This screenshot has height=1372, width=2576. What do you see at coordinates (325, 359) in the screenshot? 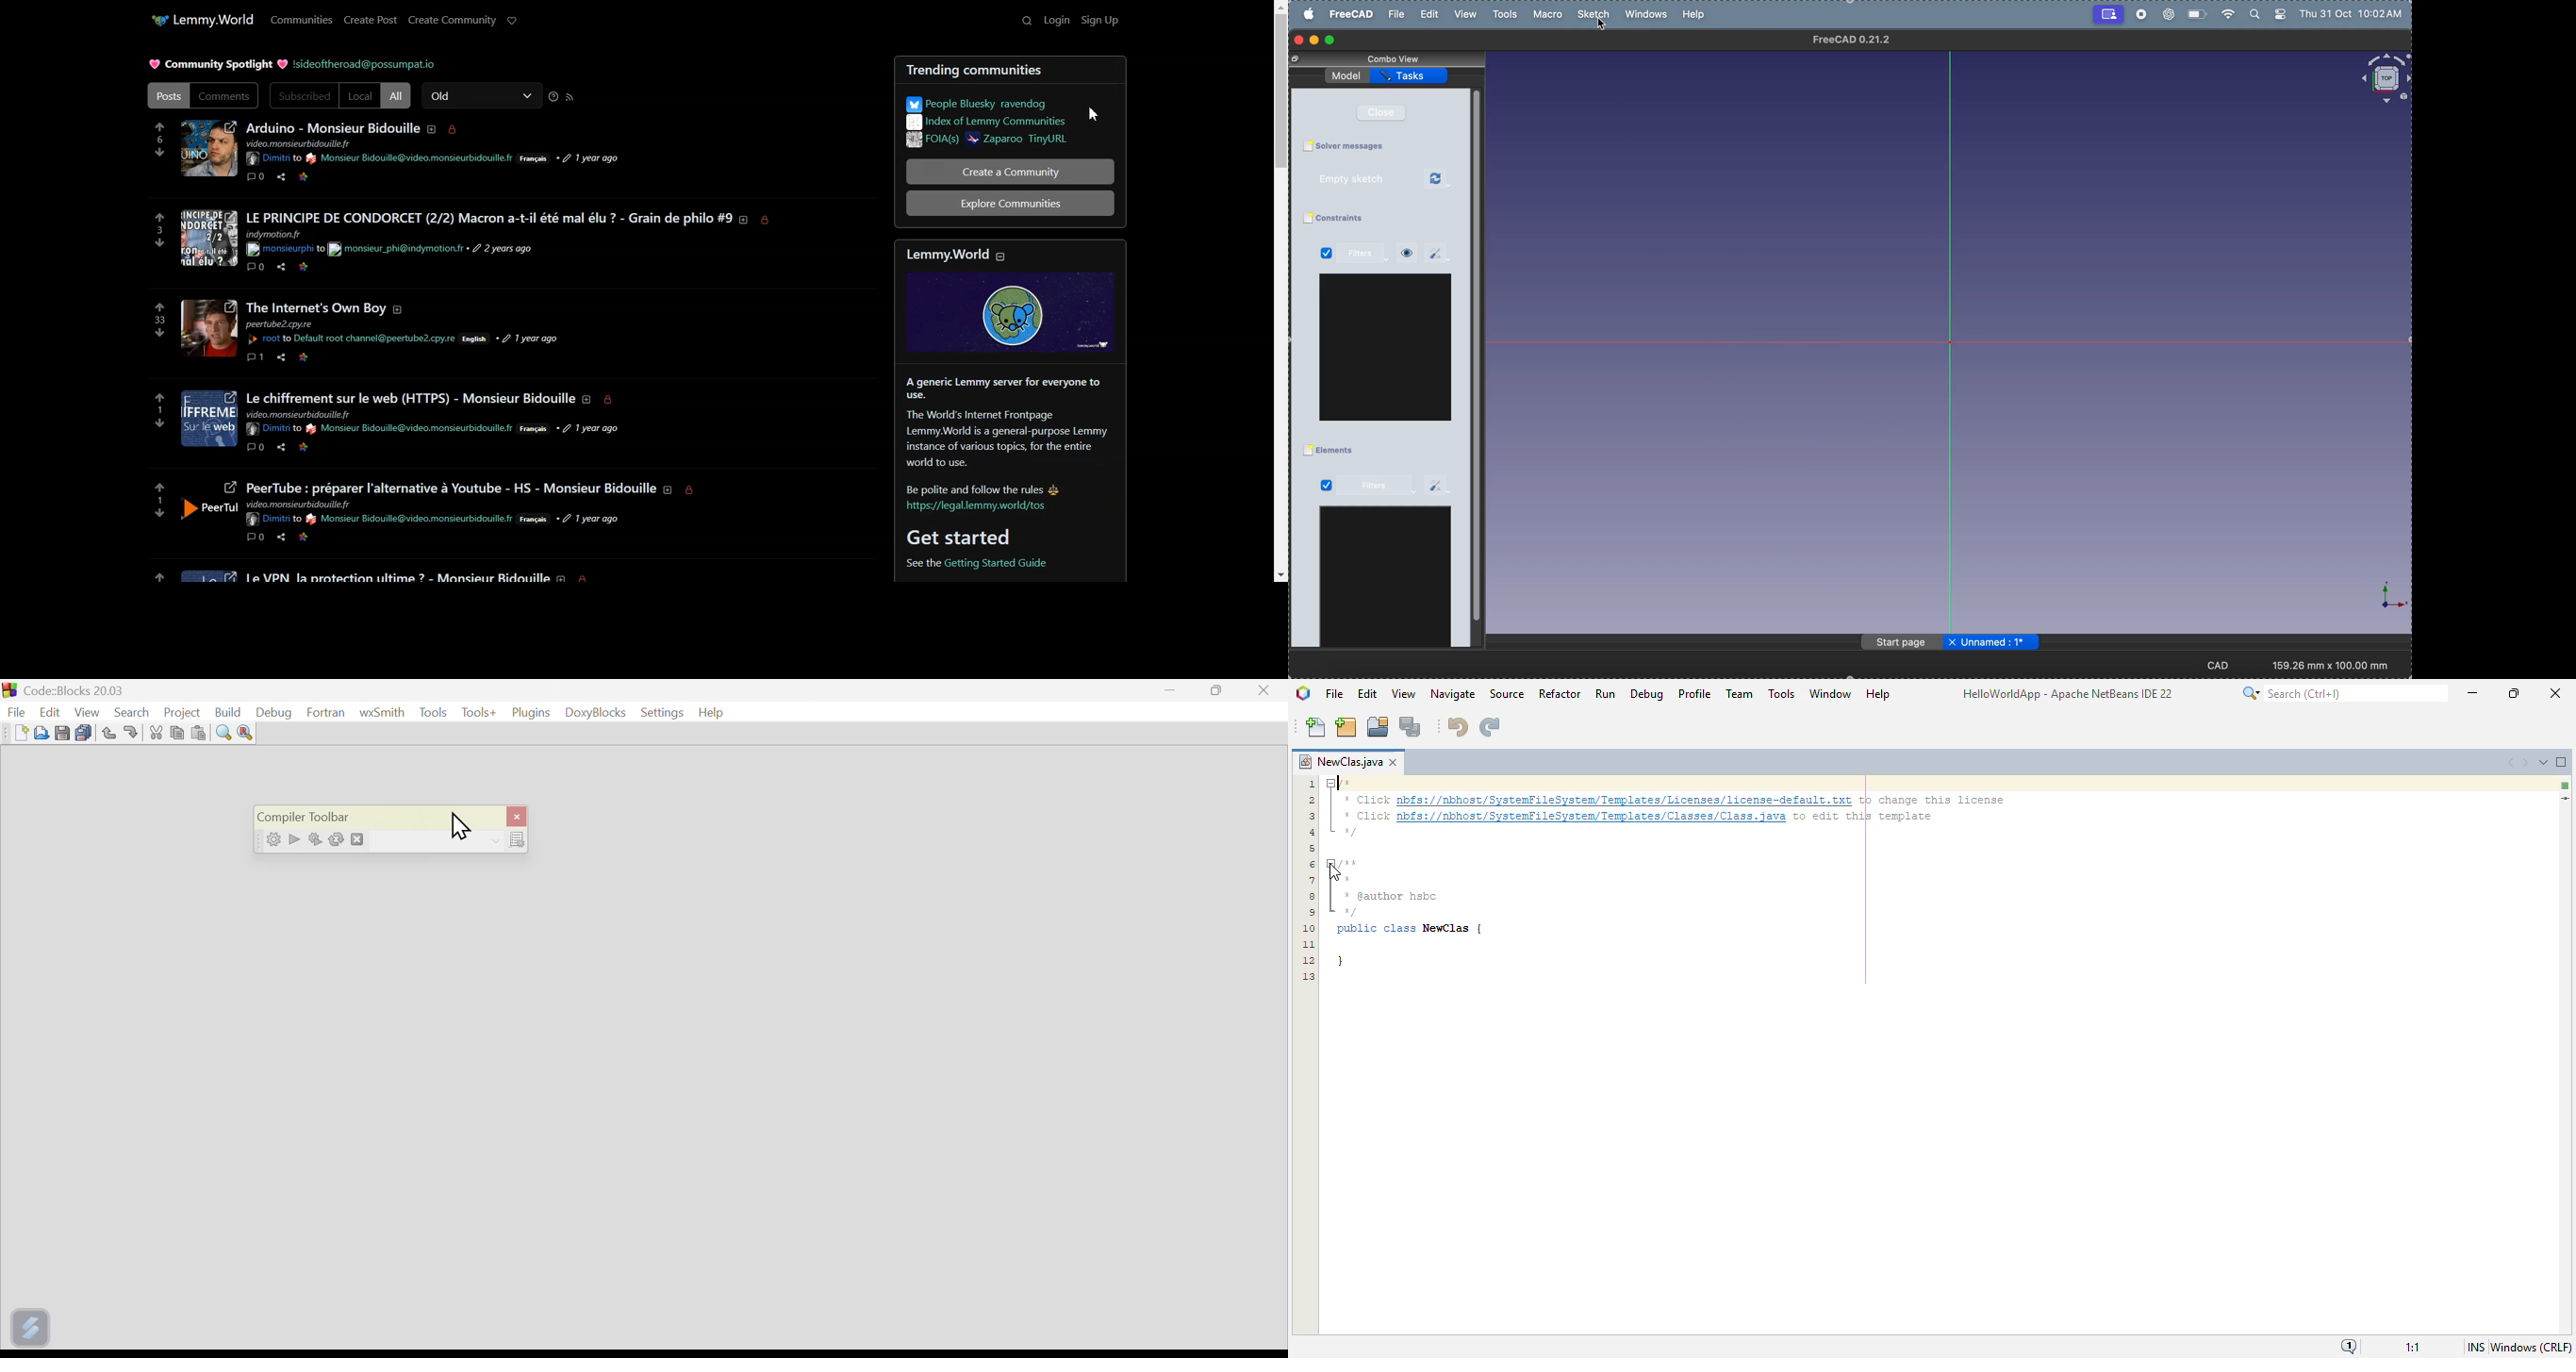
I see `save` at bounding box center [325, 359].